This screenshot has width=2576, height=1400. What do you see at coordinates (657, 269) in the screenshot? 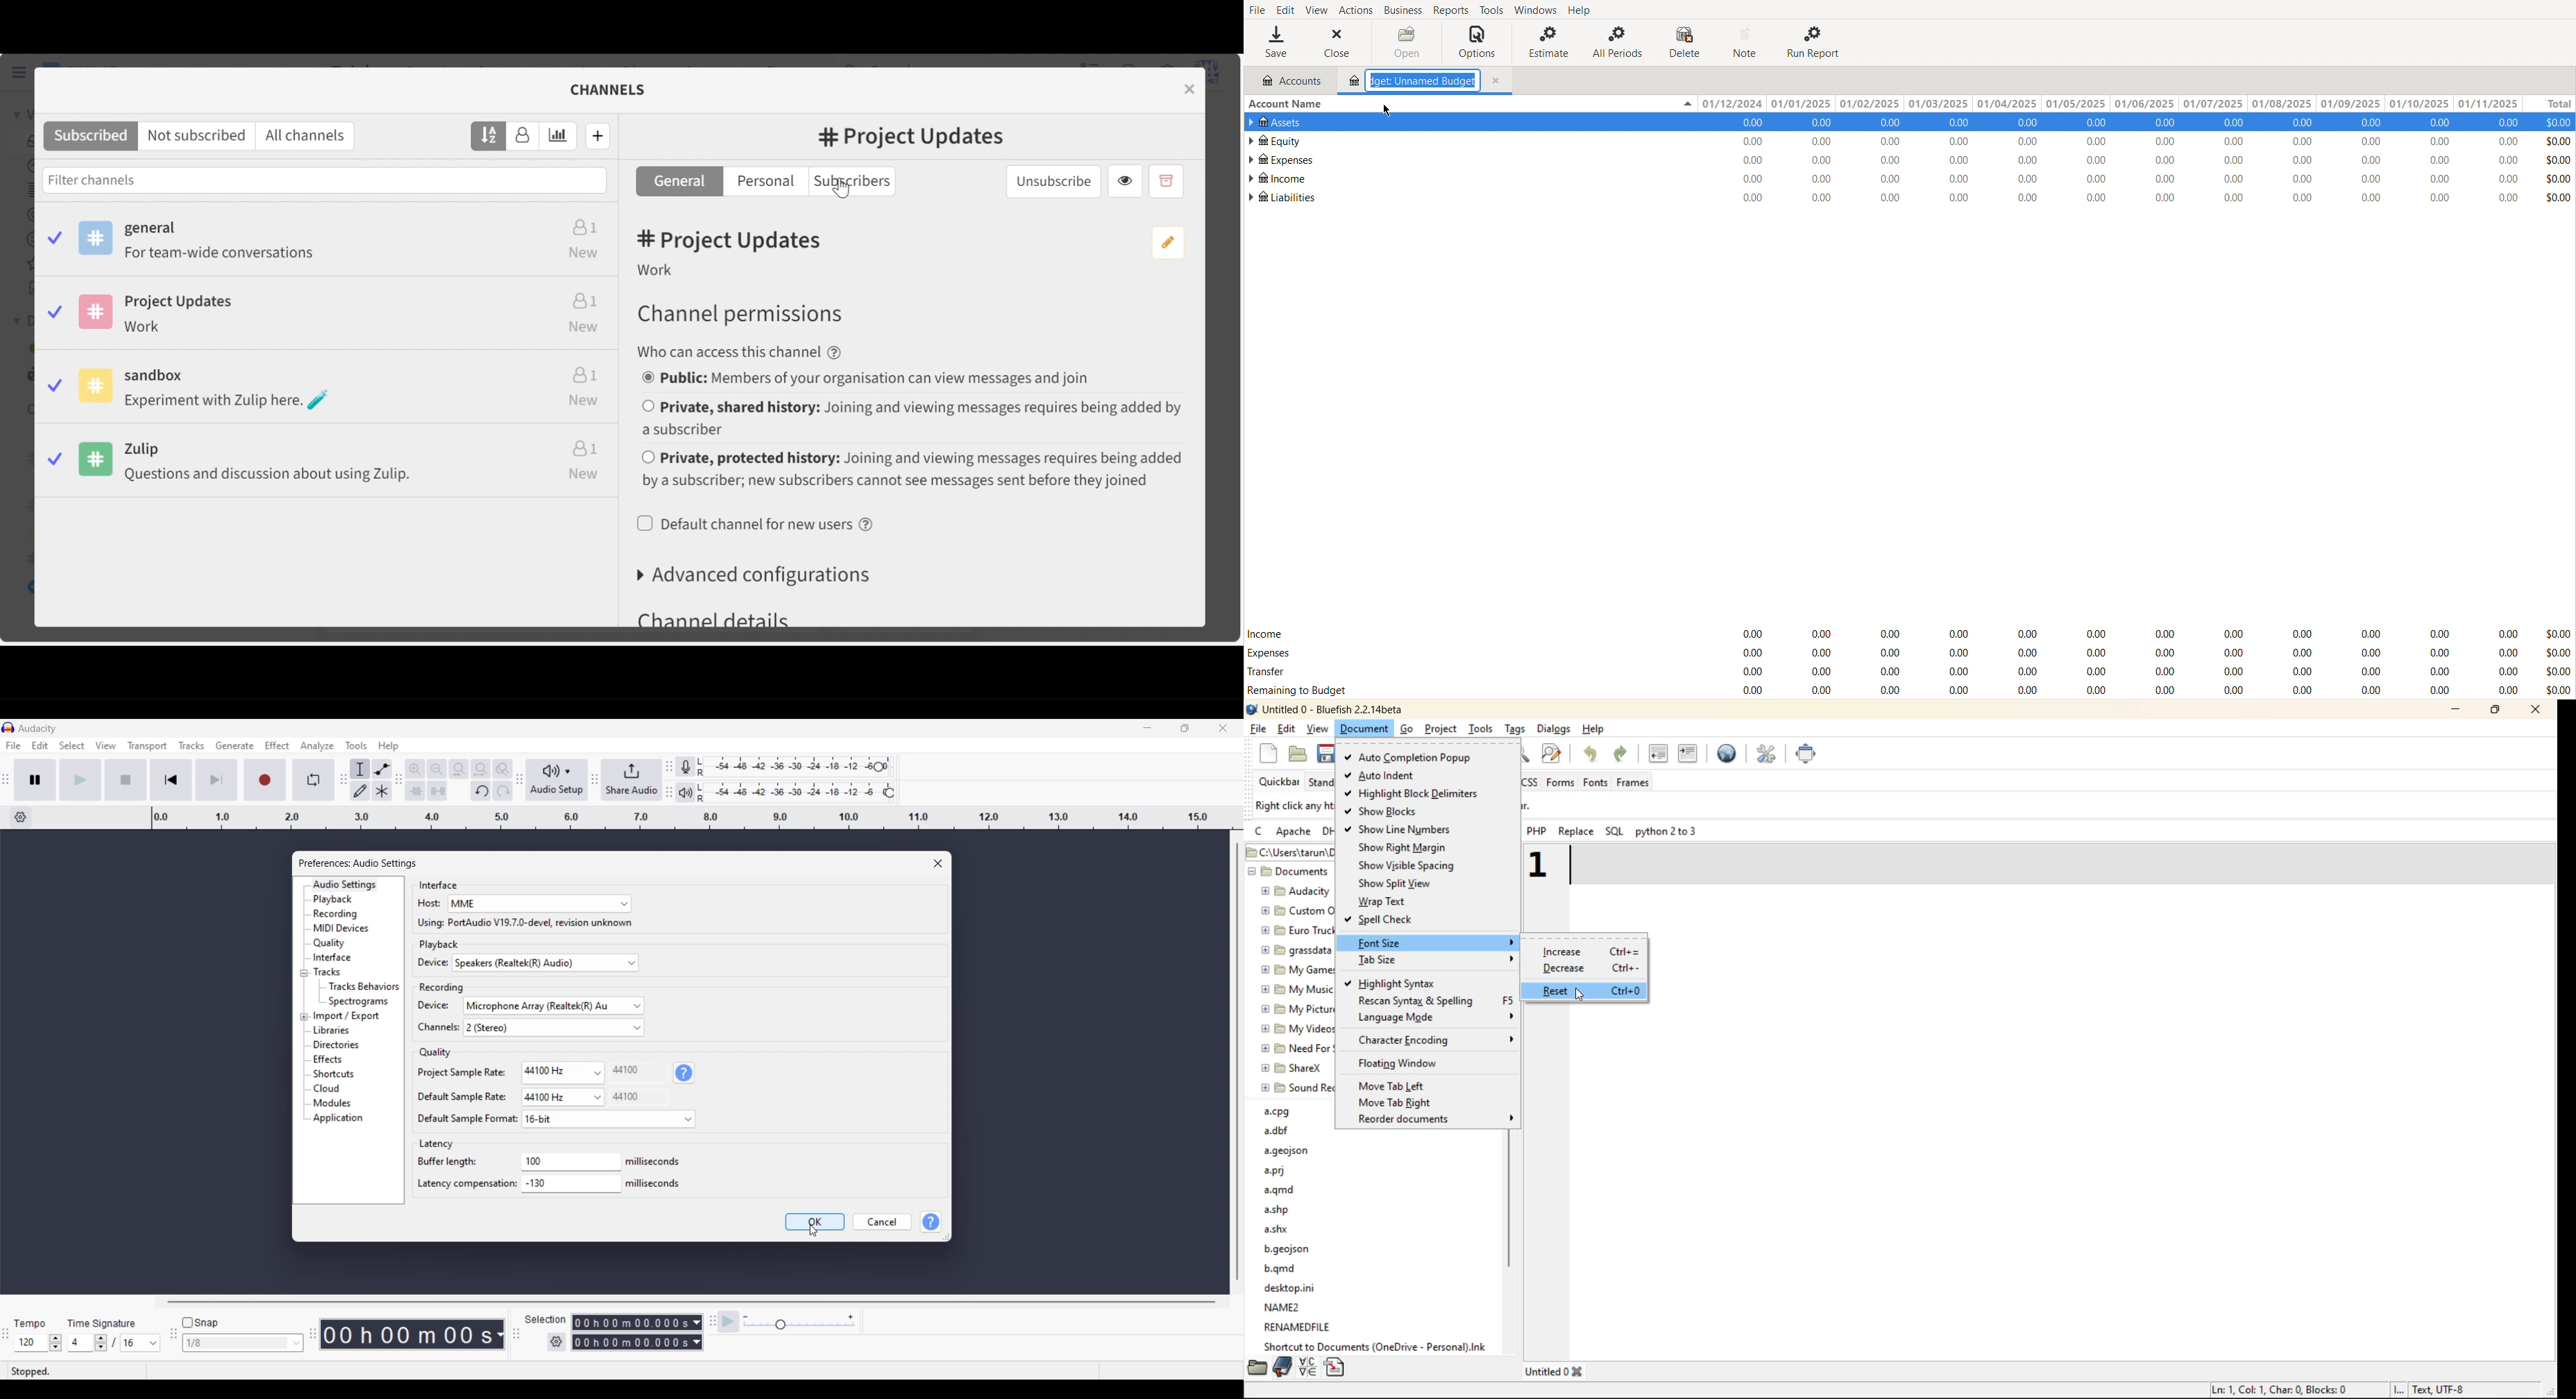
I see `Description` at bounding box center [657, 269].